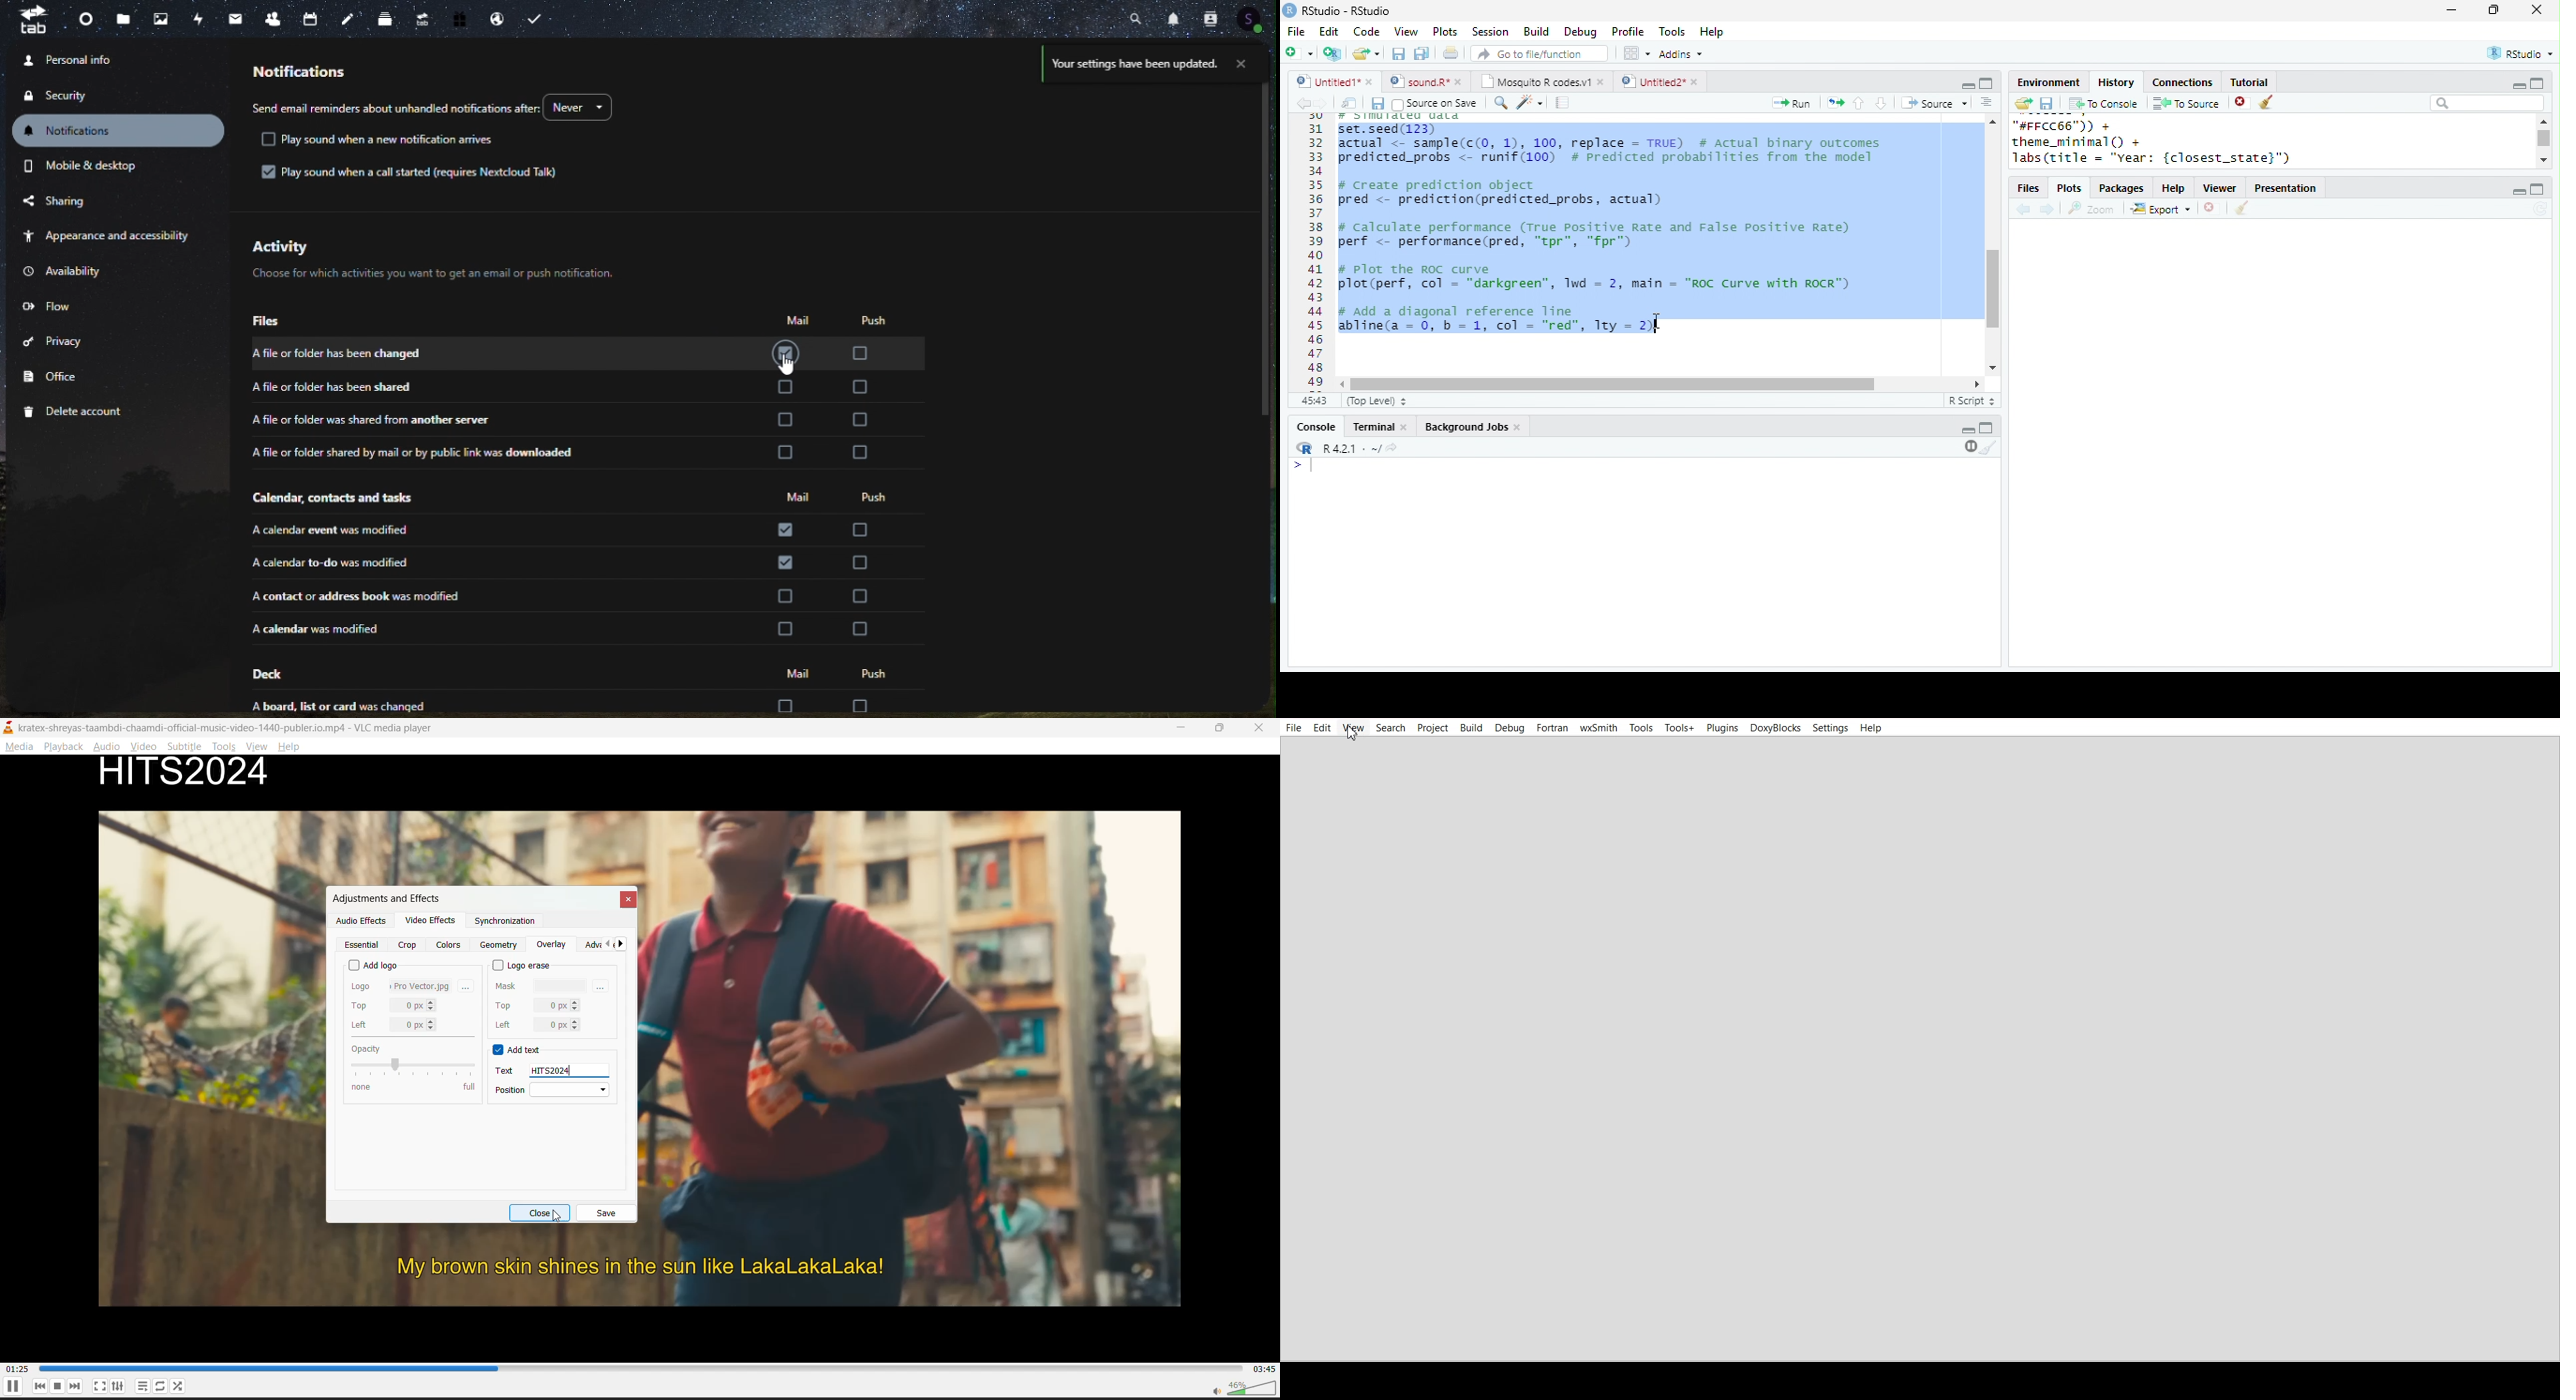  Describe the element at coordinates (119, 131) in the screenshot. I see `notification` at that location.